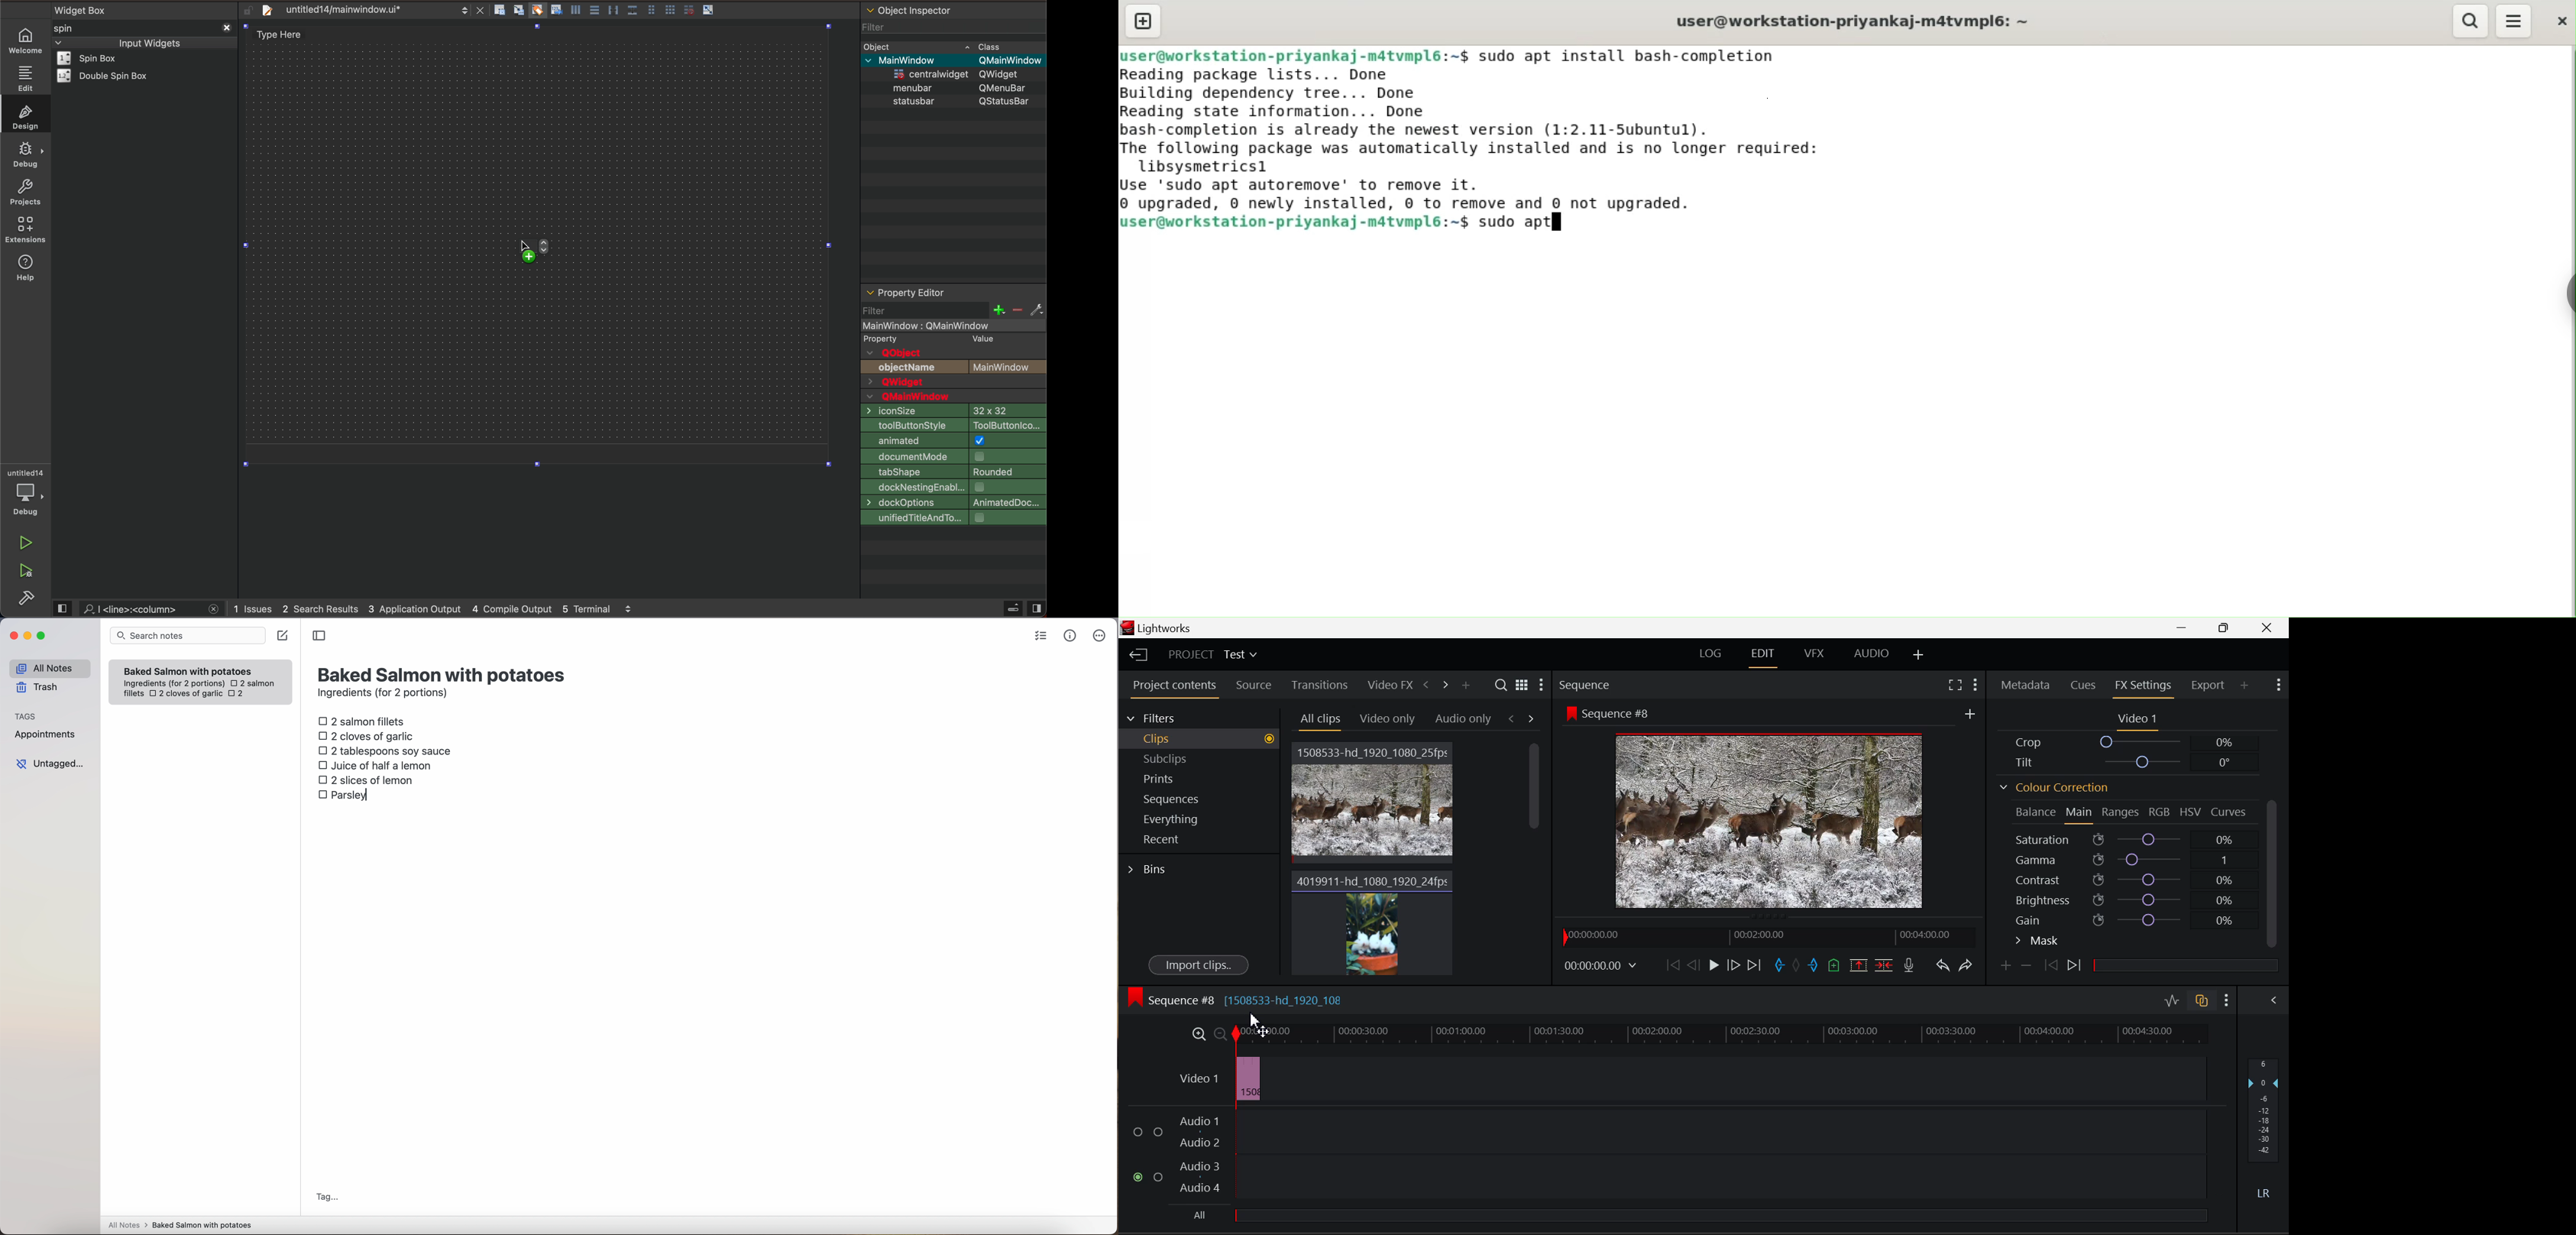 The image size is (2576, 1260). I want to click on Metadata, so click(2025, 685).